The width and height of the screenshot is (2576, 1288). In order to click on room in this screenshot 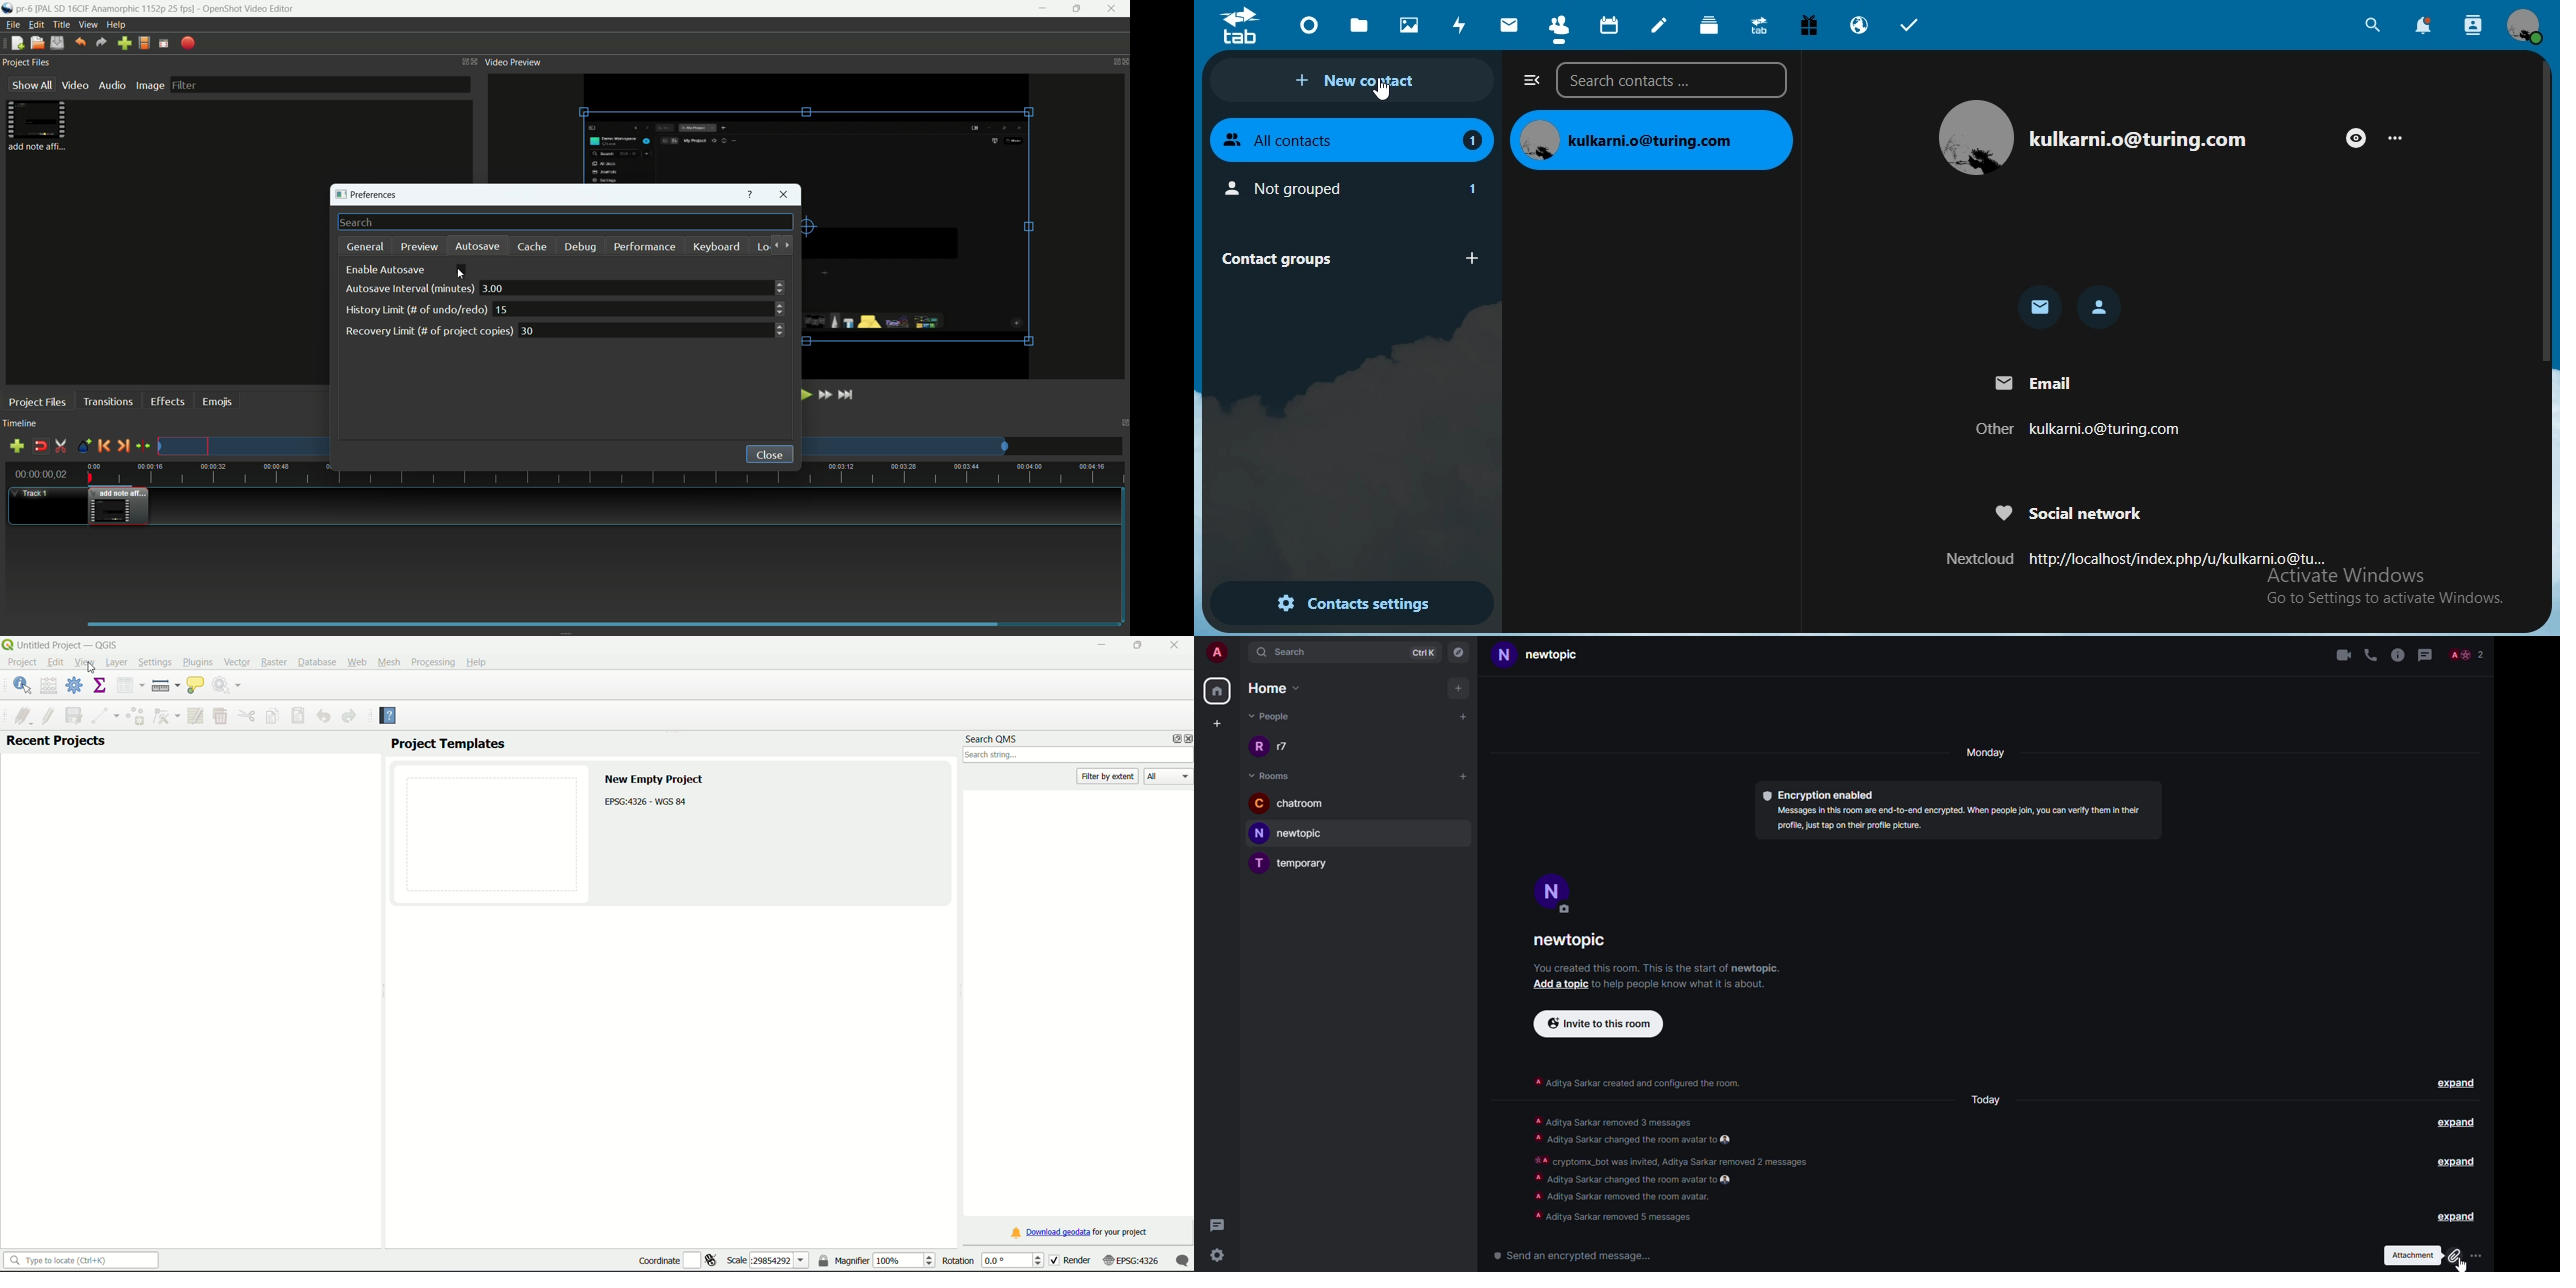, I will do `click(1299, 863)`.